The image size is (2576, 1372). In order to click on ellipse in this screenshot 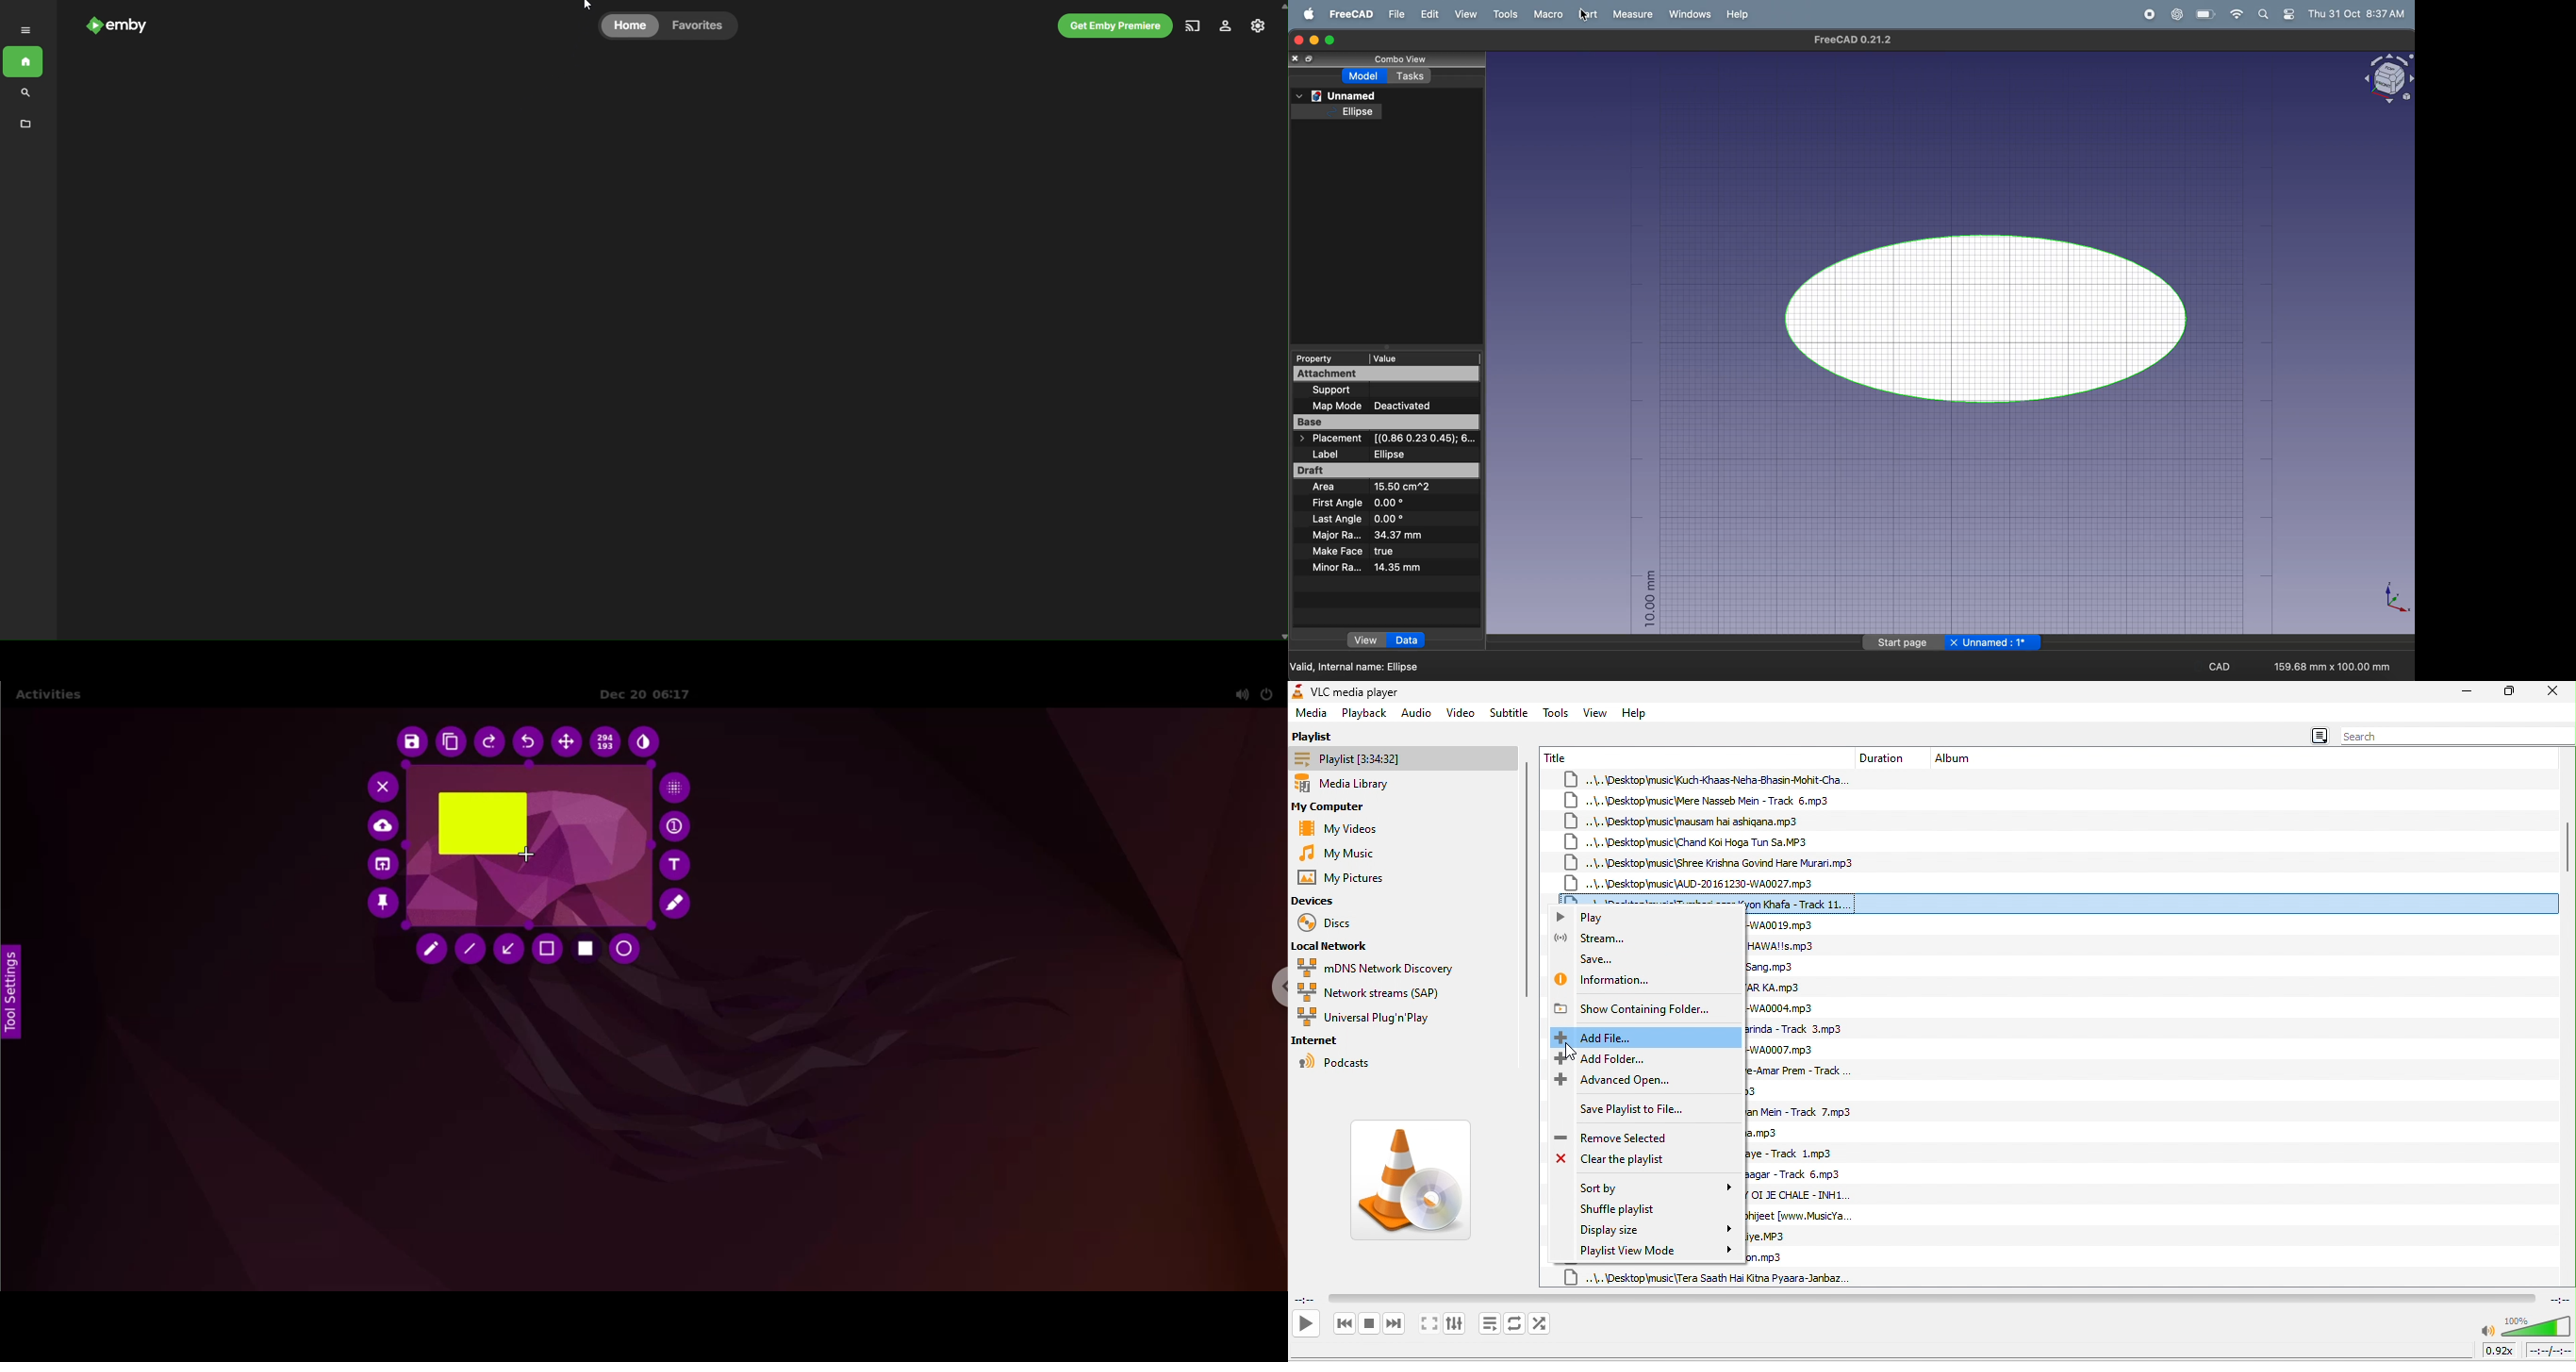, I will do `click(1993, 316)`.